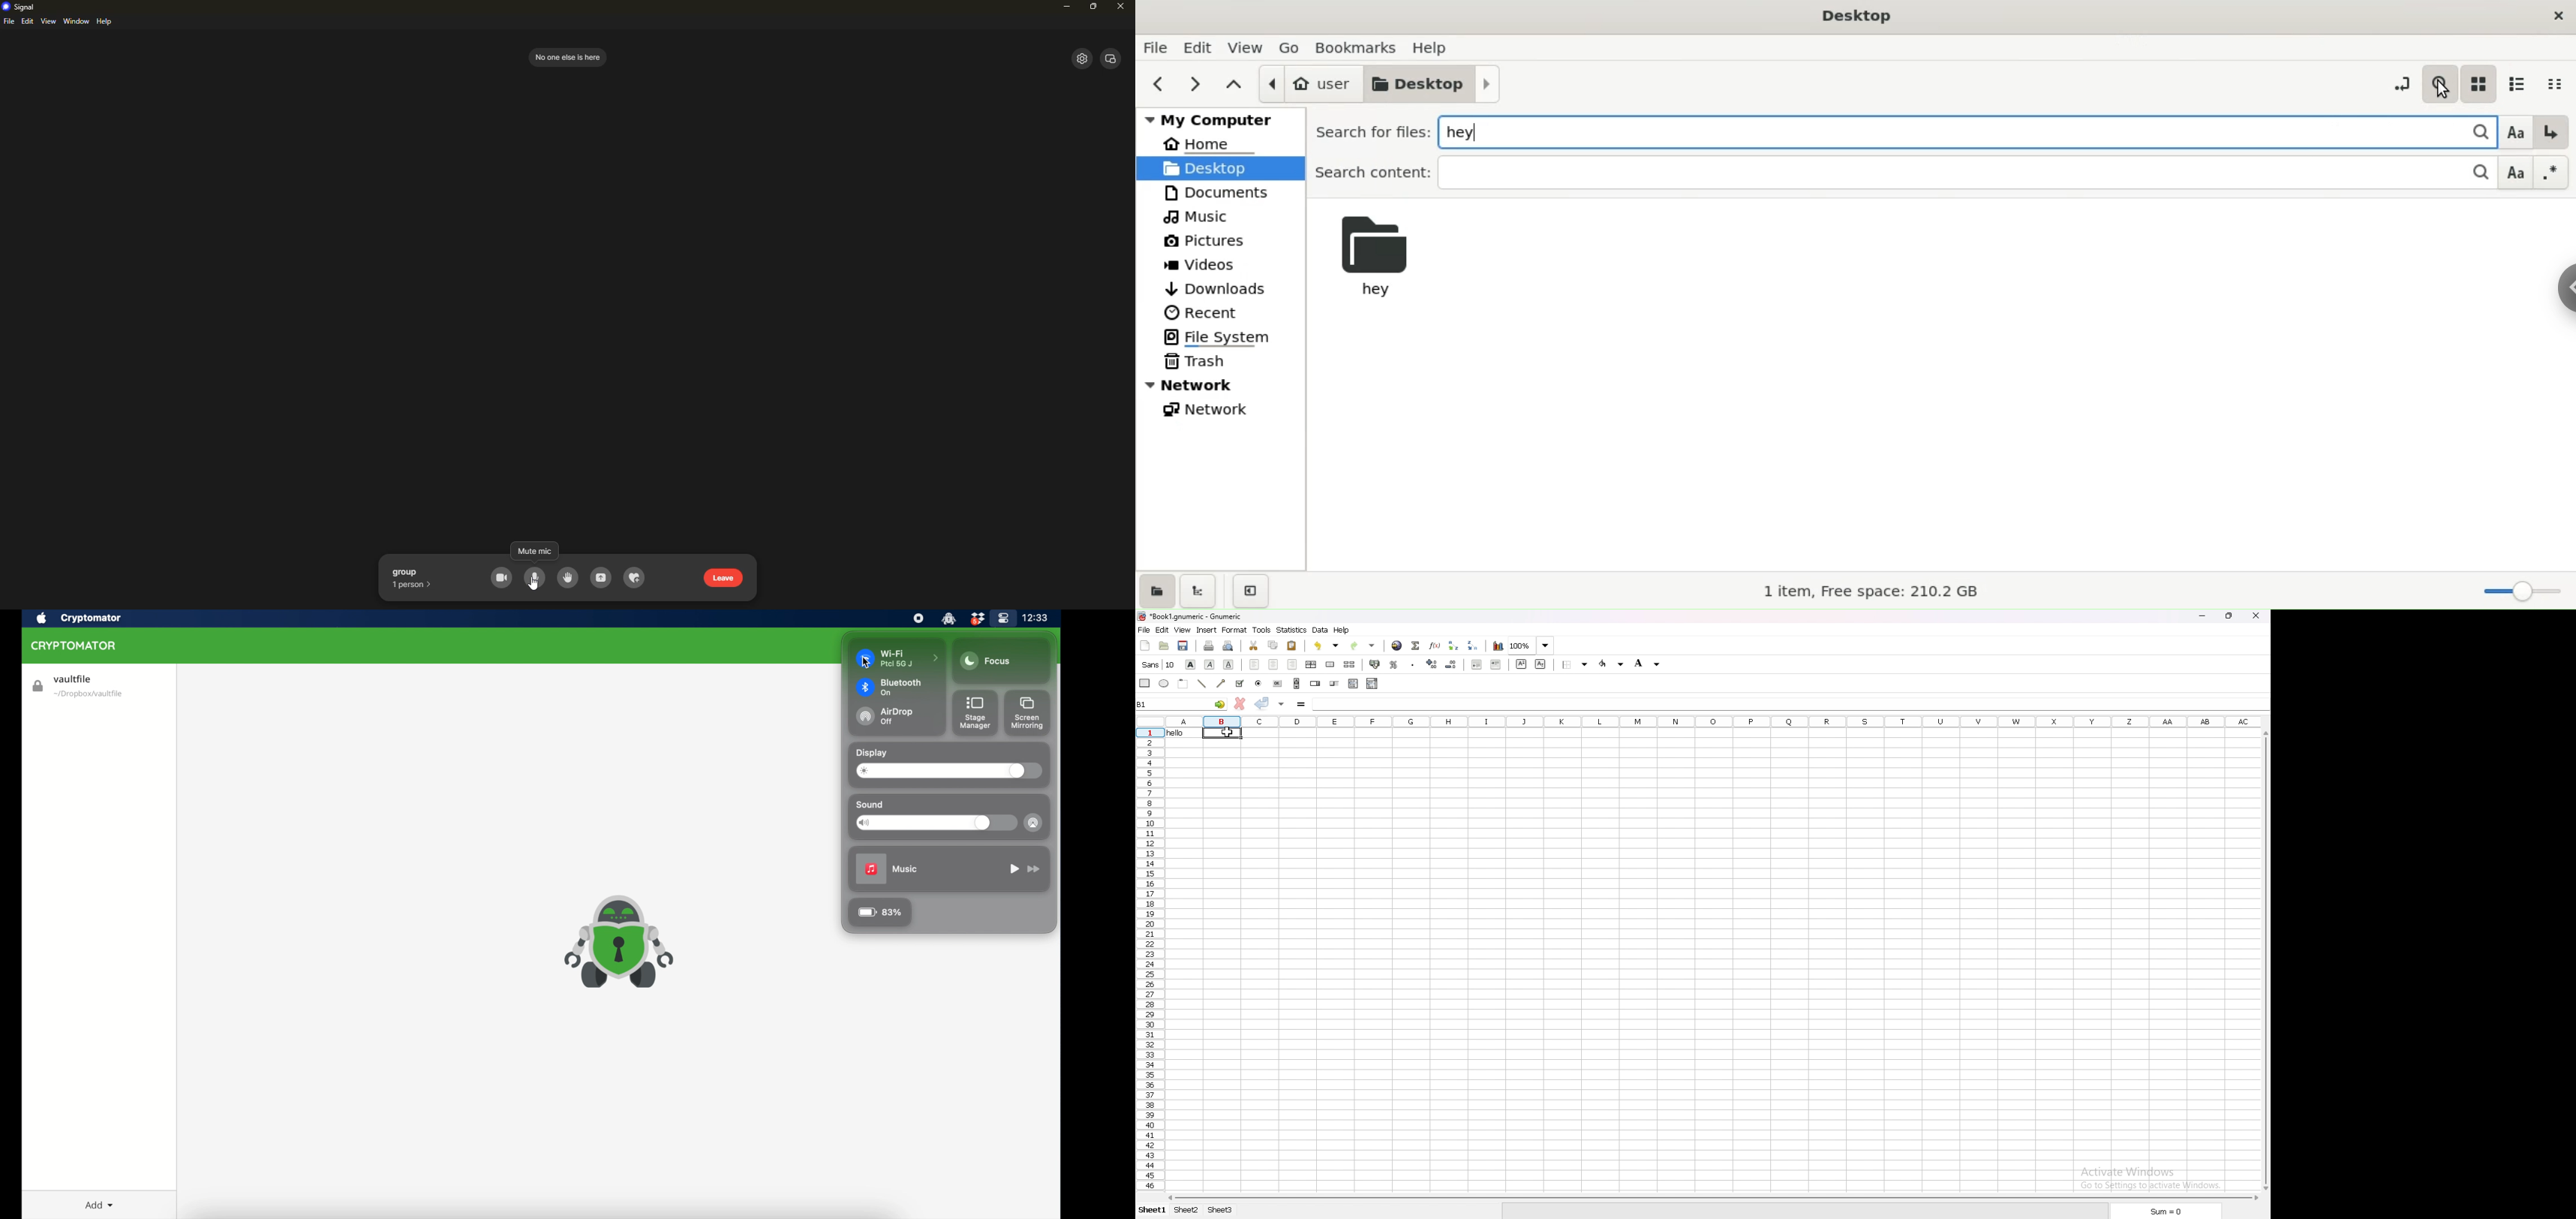  Describe the element at coordinates (949, 818) in the screenshot. I see `sound` at that location.